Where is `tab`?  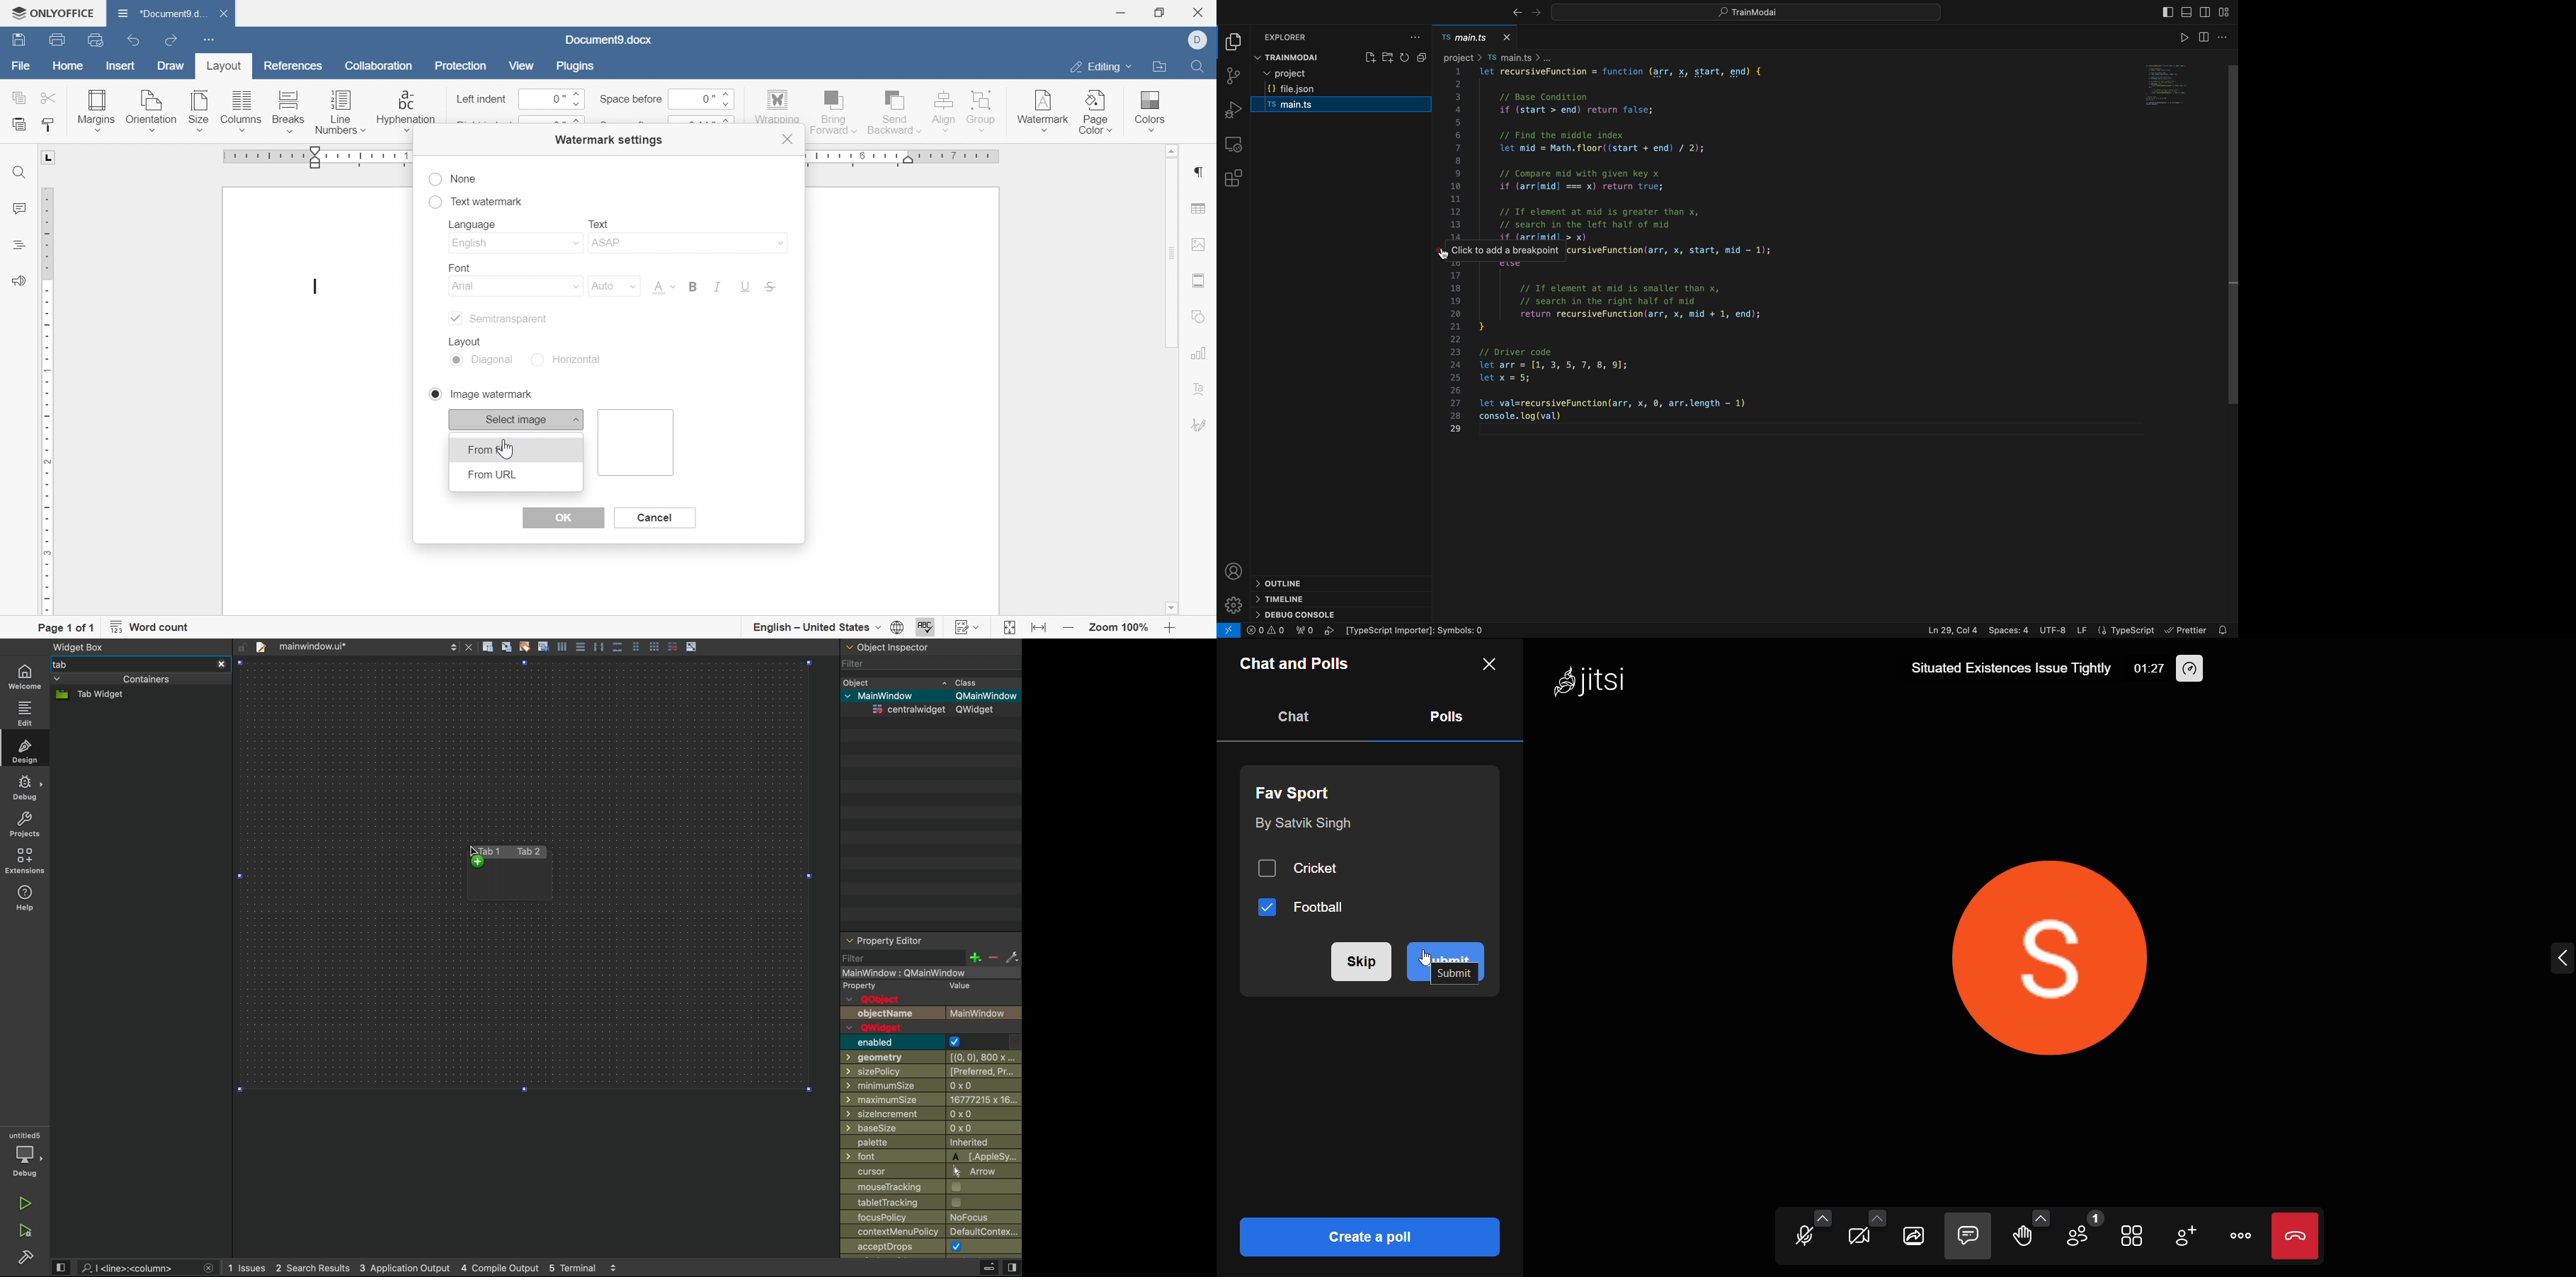
tab is located at coordinates (128, 664).